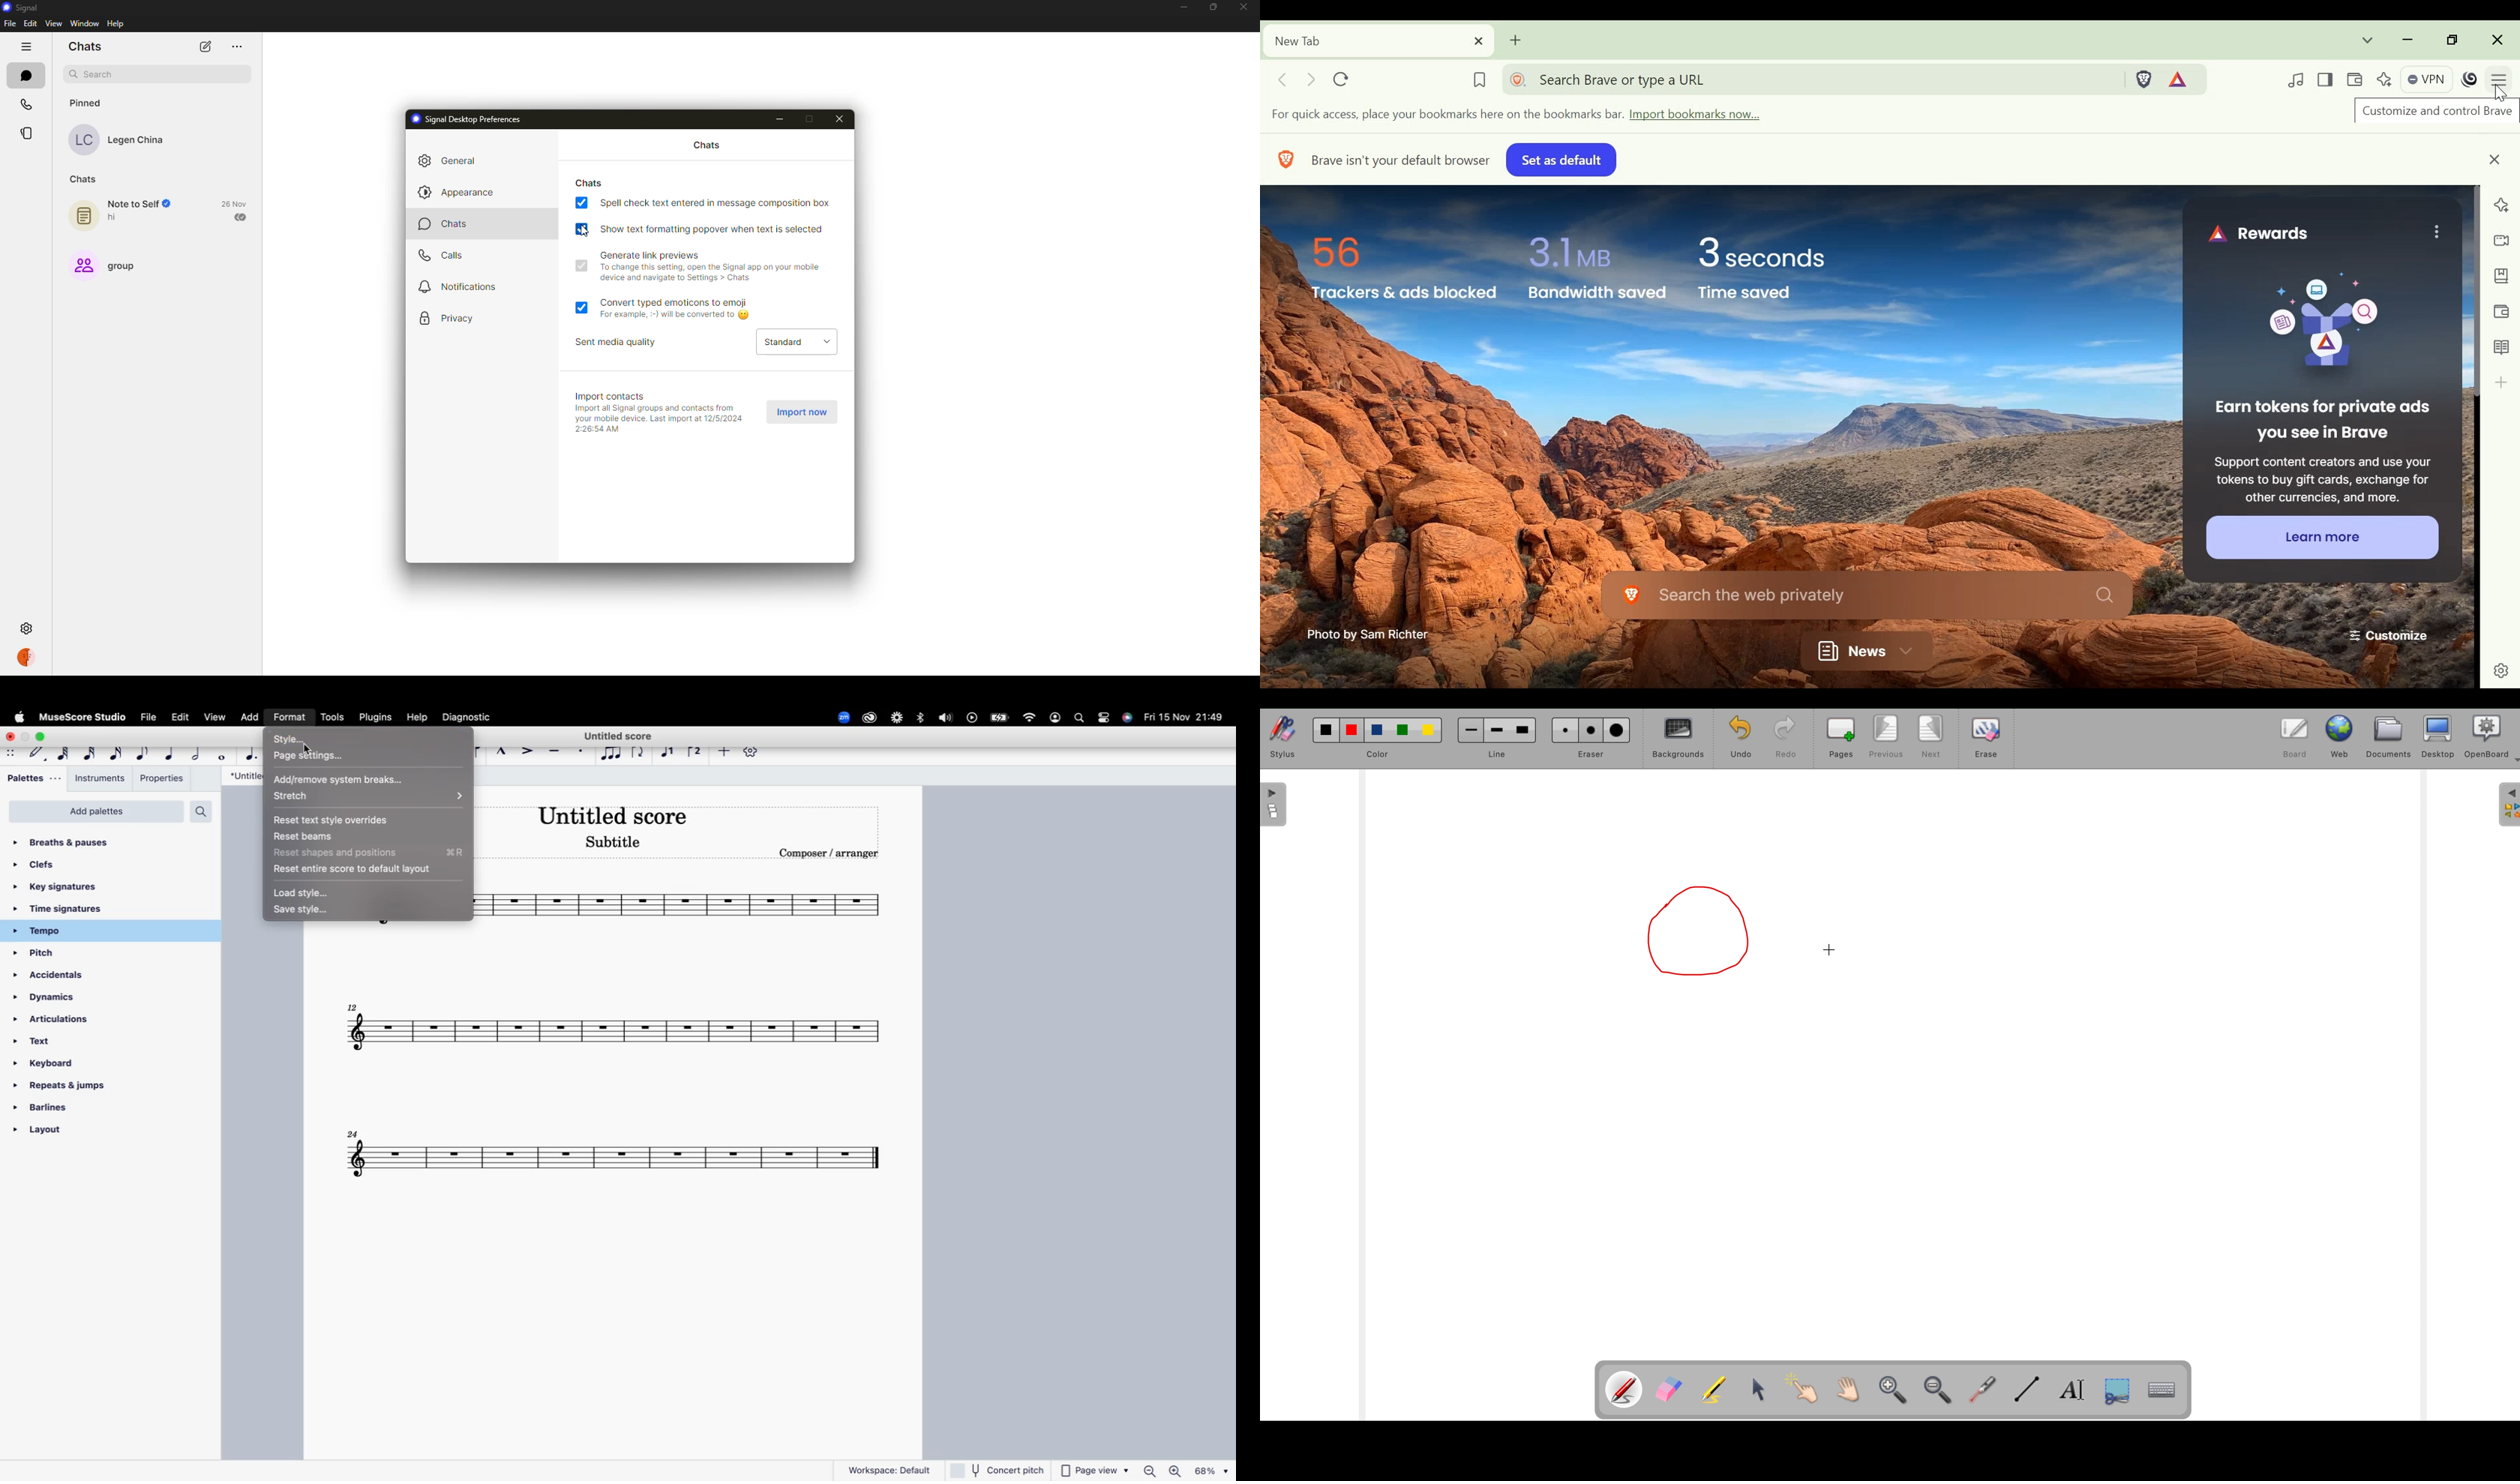 The height and width of the screenshot is (1484, 2520). What do you see at coordinates (442, 258) in the screenshot?
I see `calls` at bounding box center [442, 258].